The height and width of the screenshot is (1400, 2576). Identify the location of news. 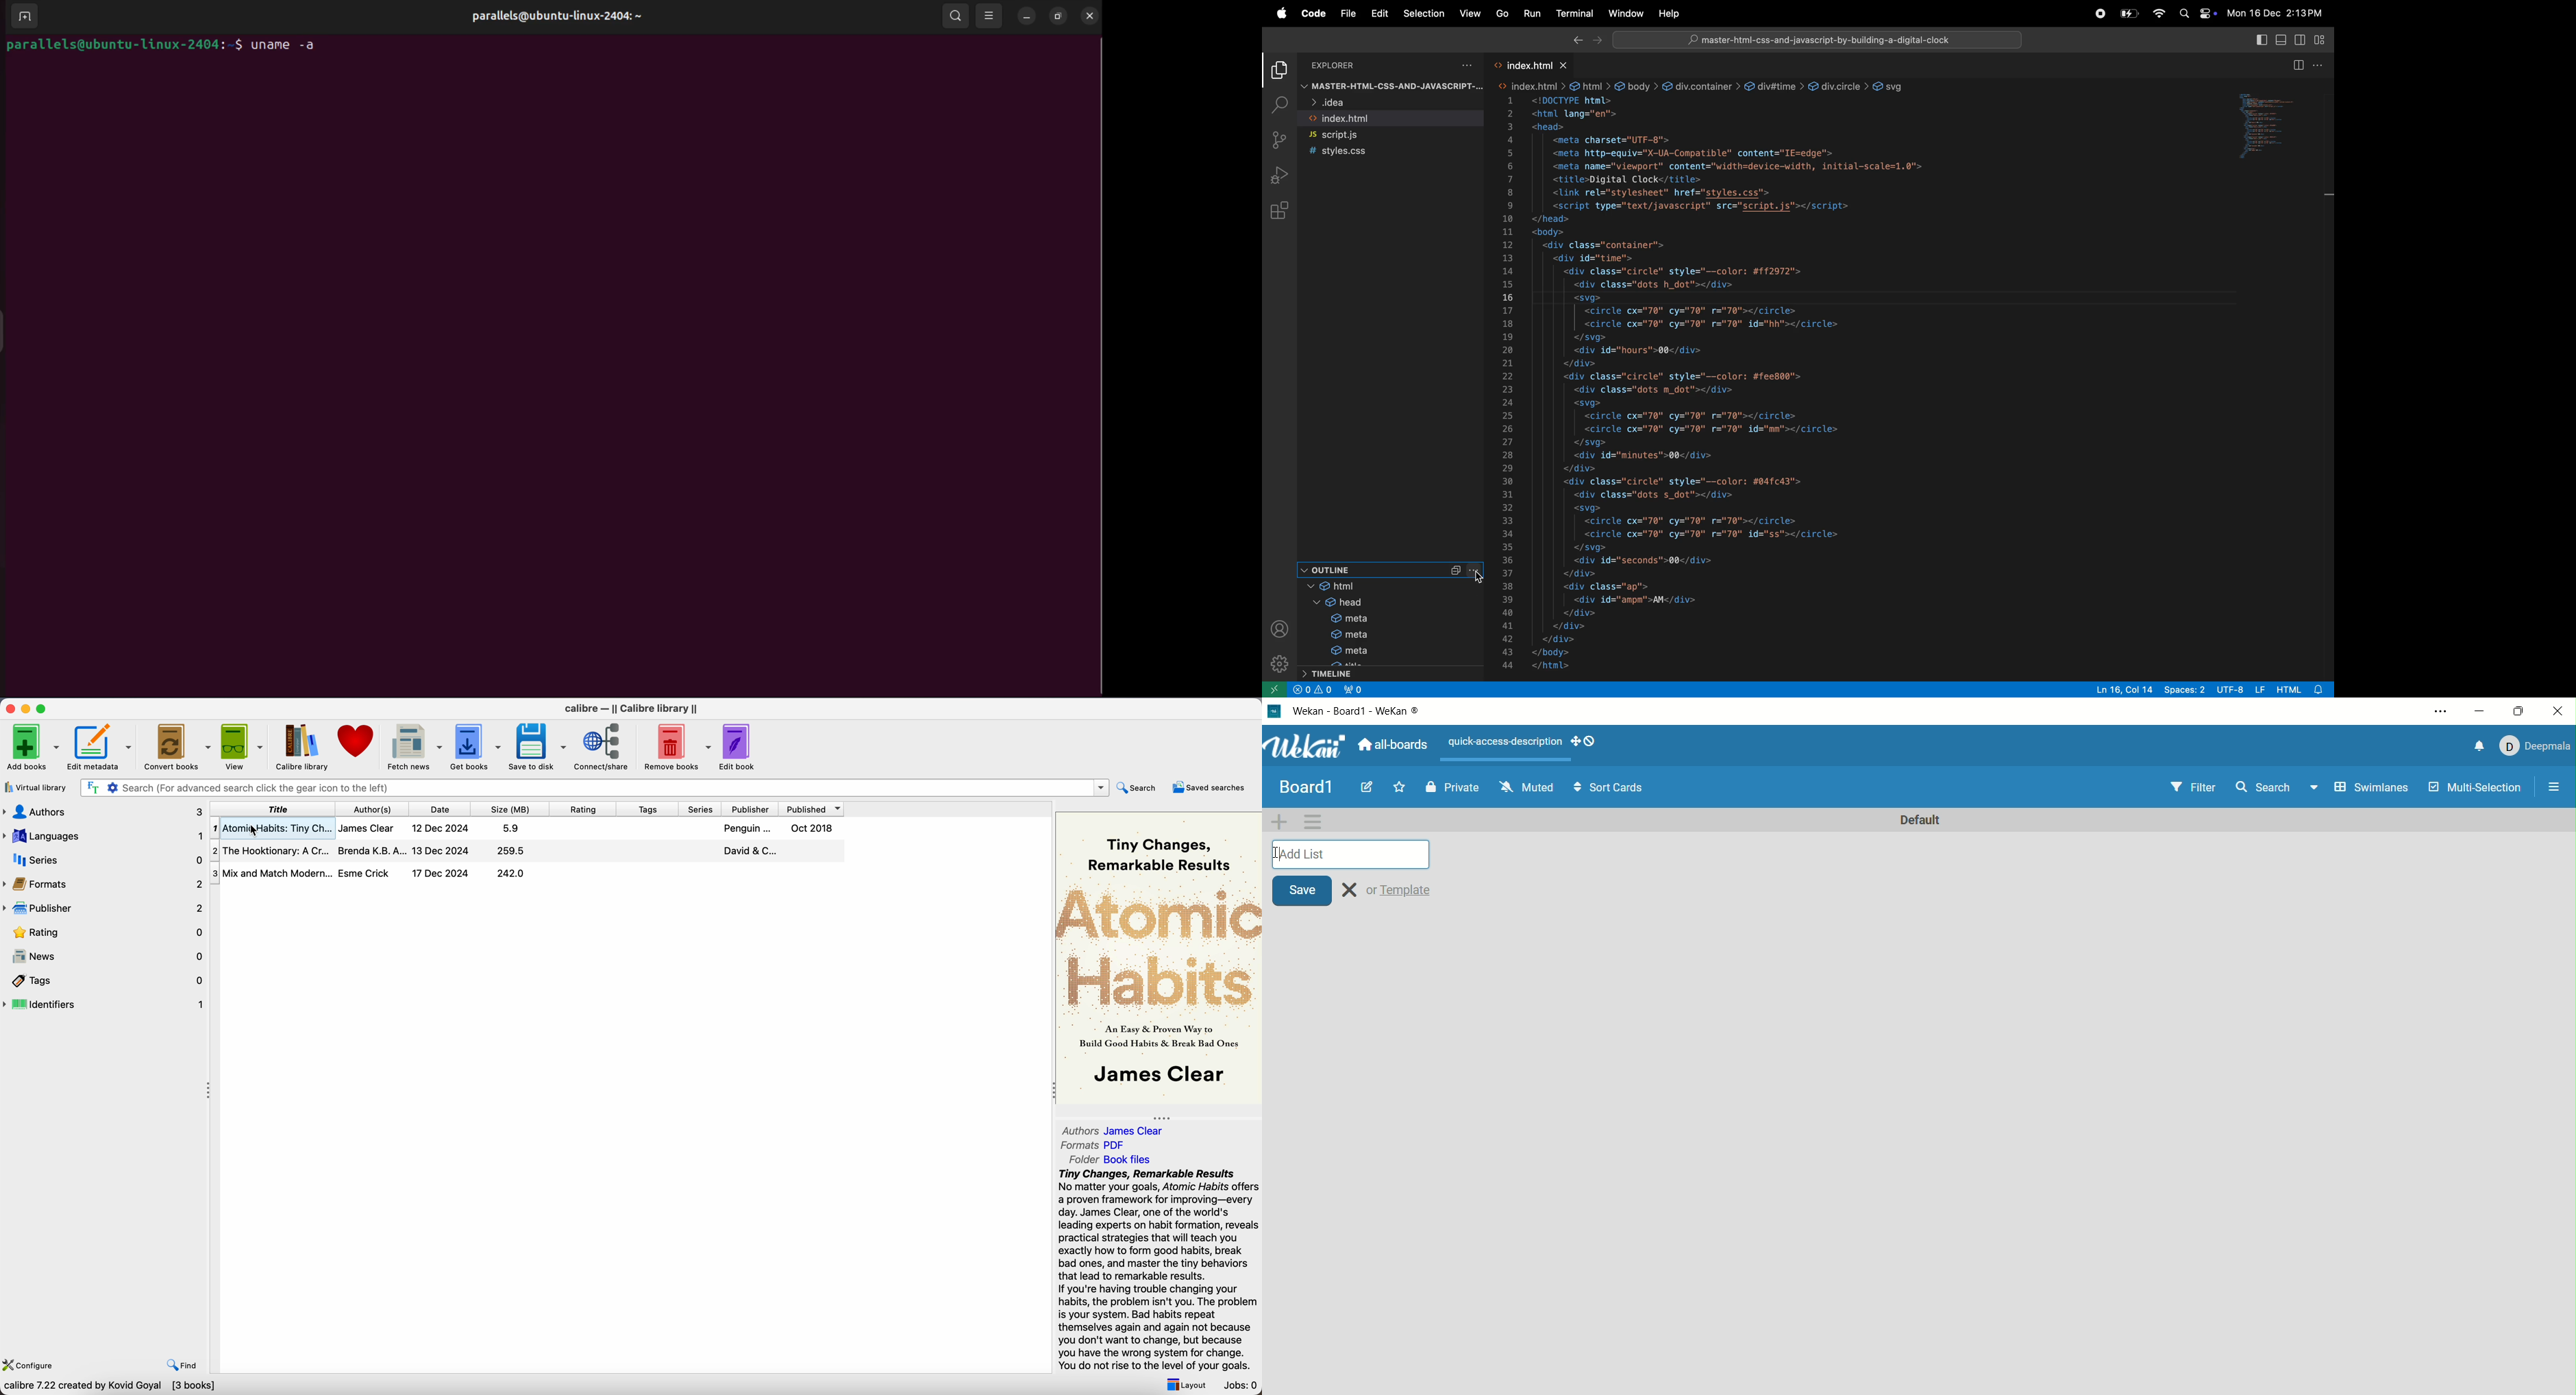
(106, 955).